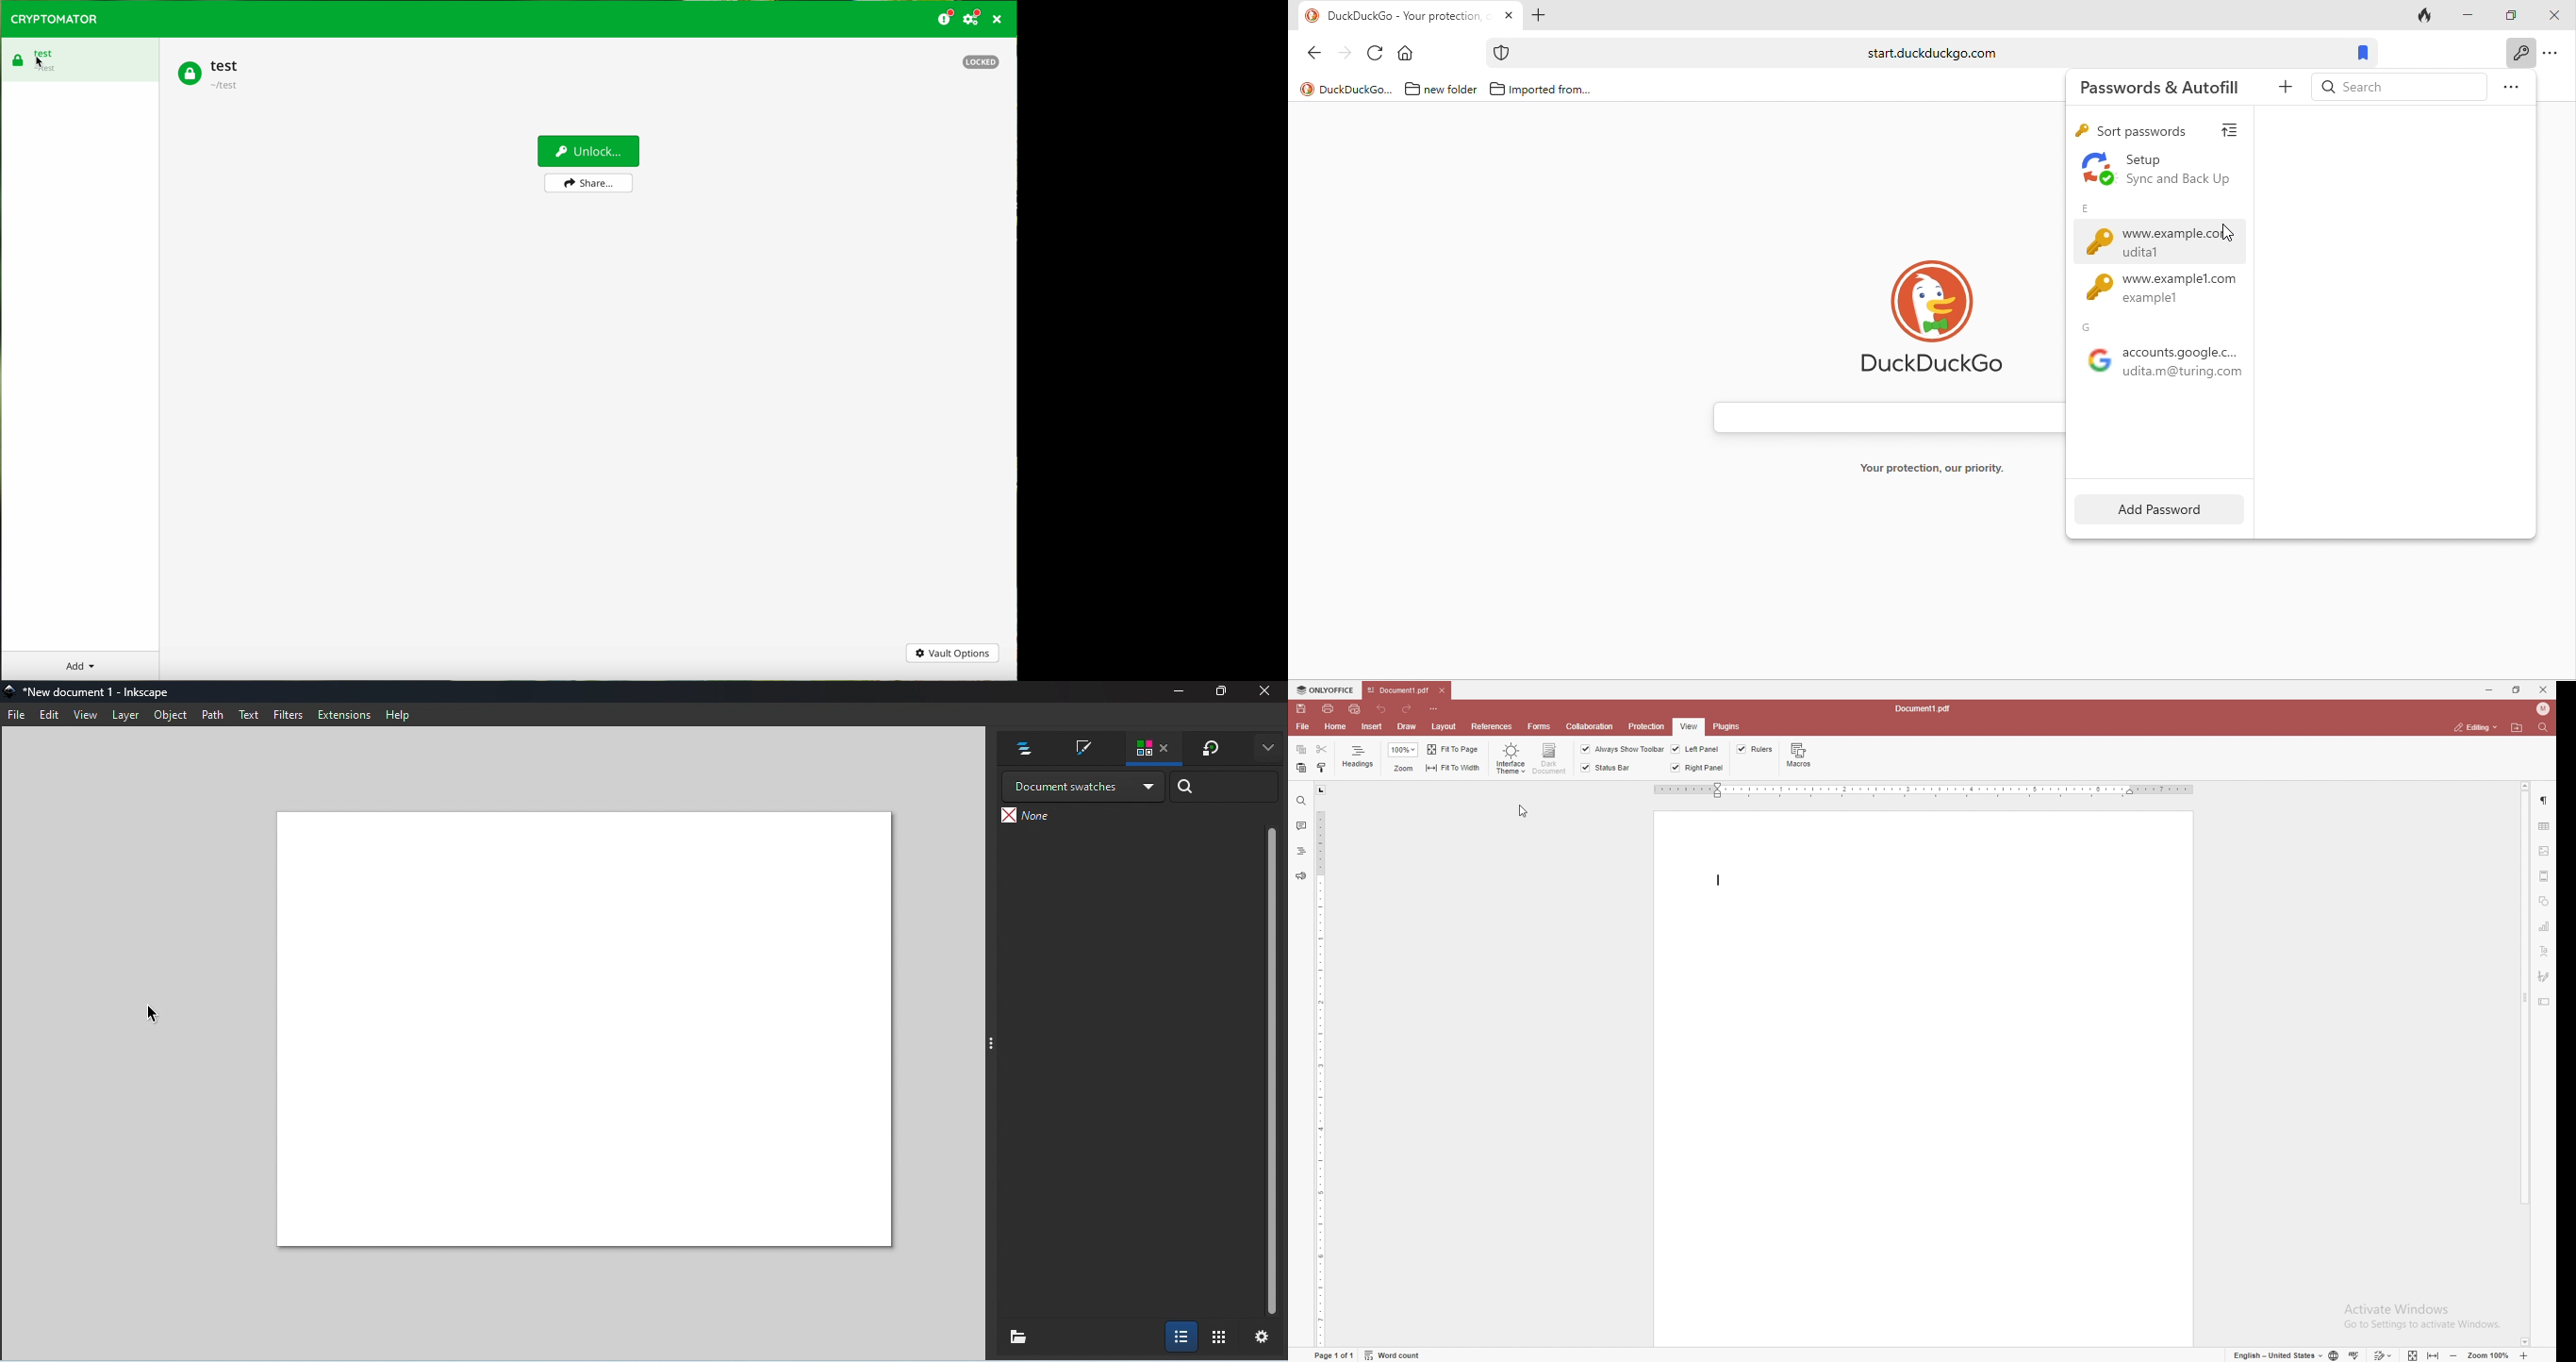  Describe the element at coordinates (1336, 1354) in the screenshot. I see `page` at that location.